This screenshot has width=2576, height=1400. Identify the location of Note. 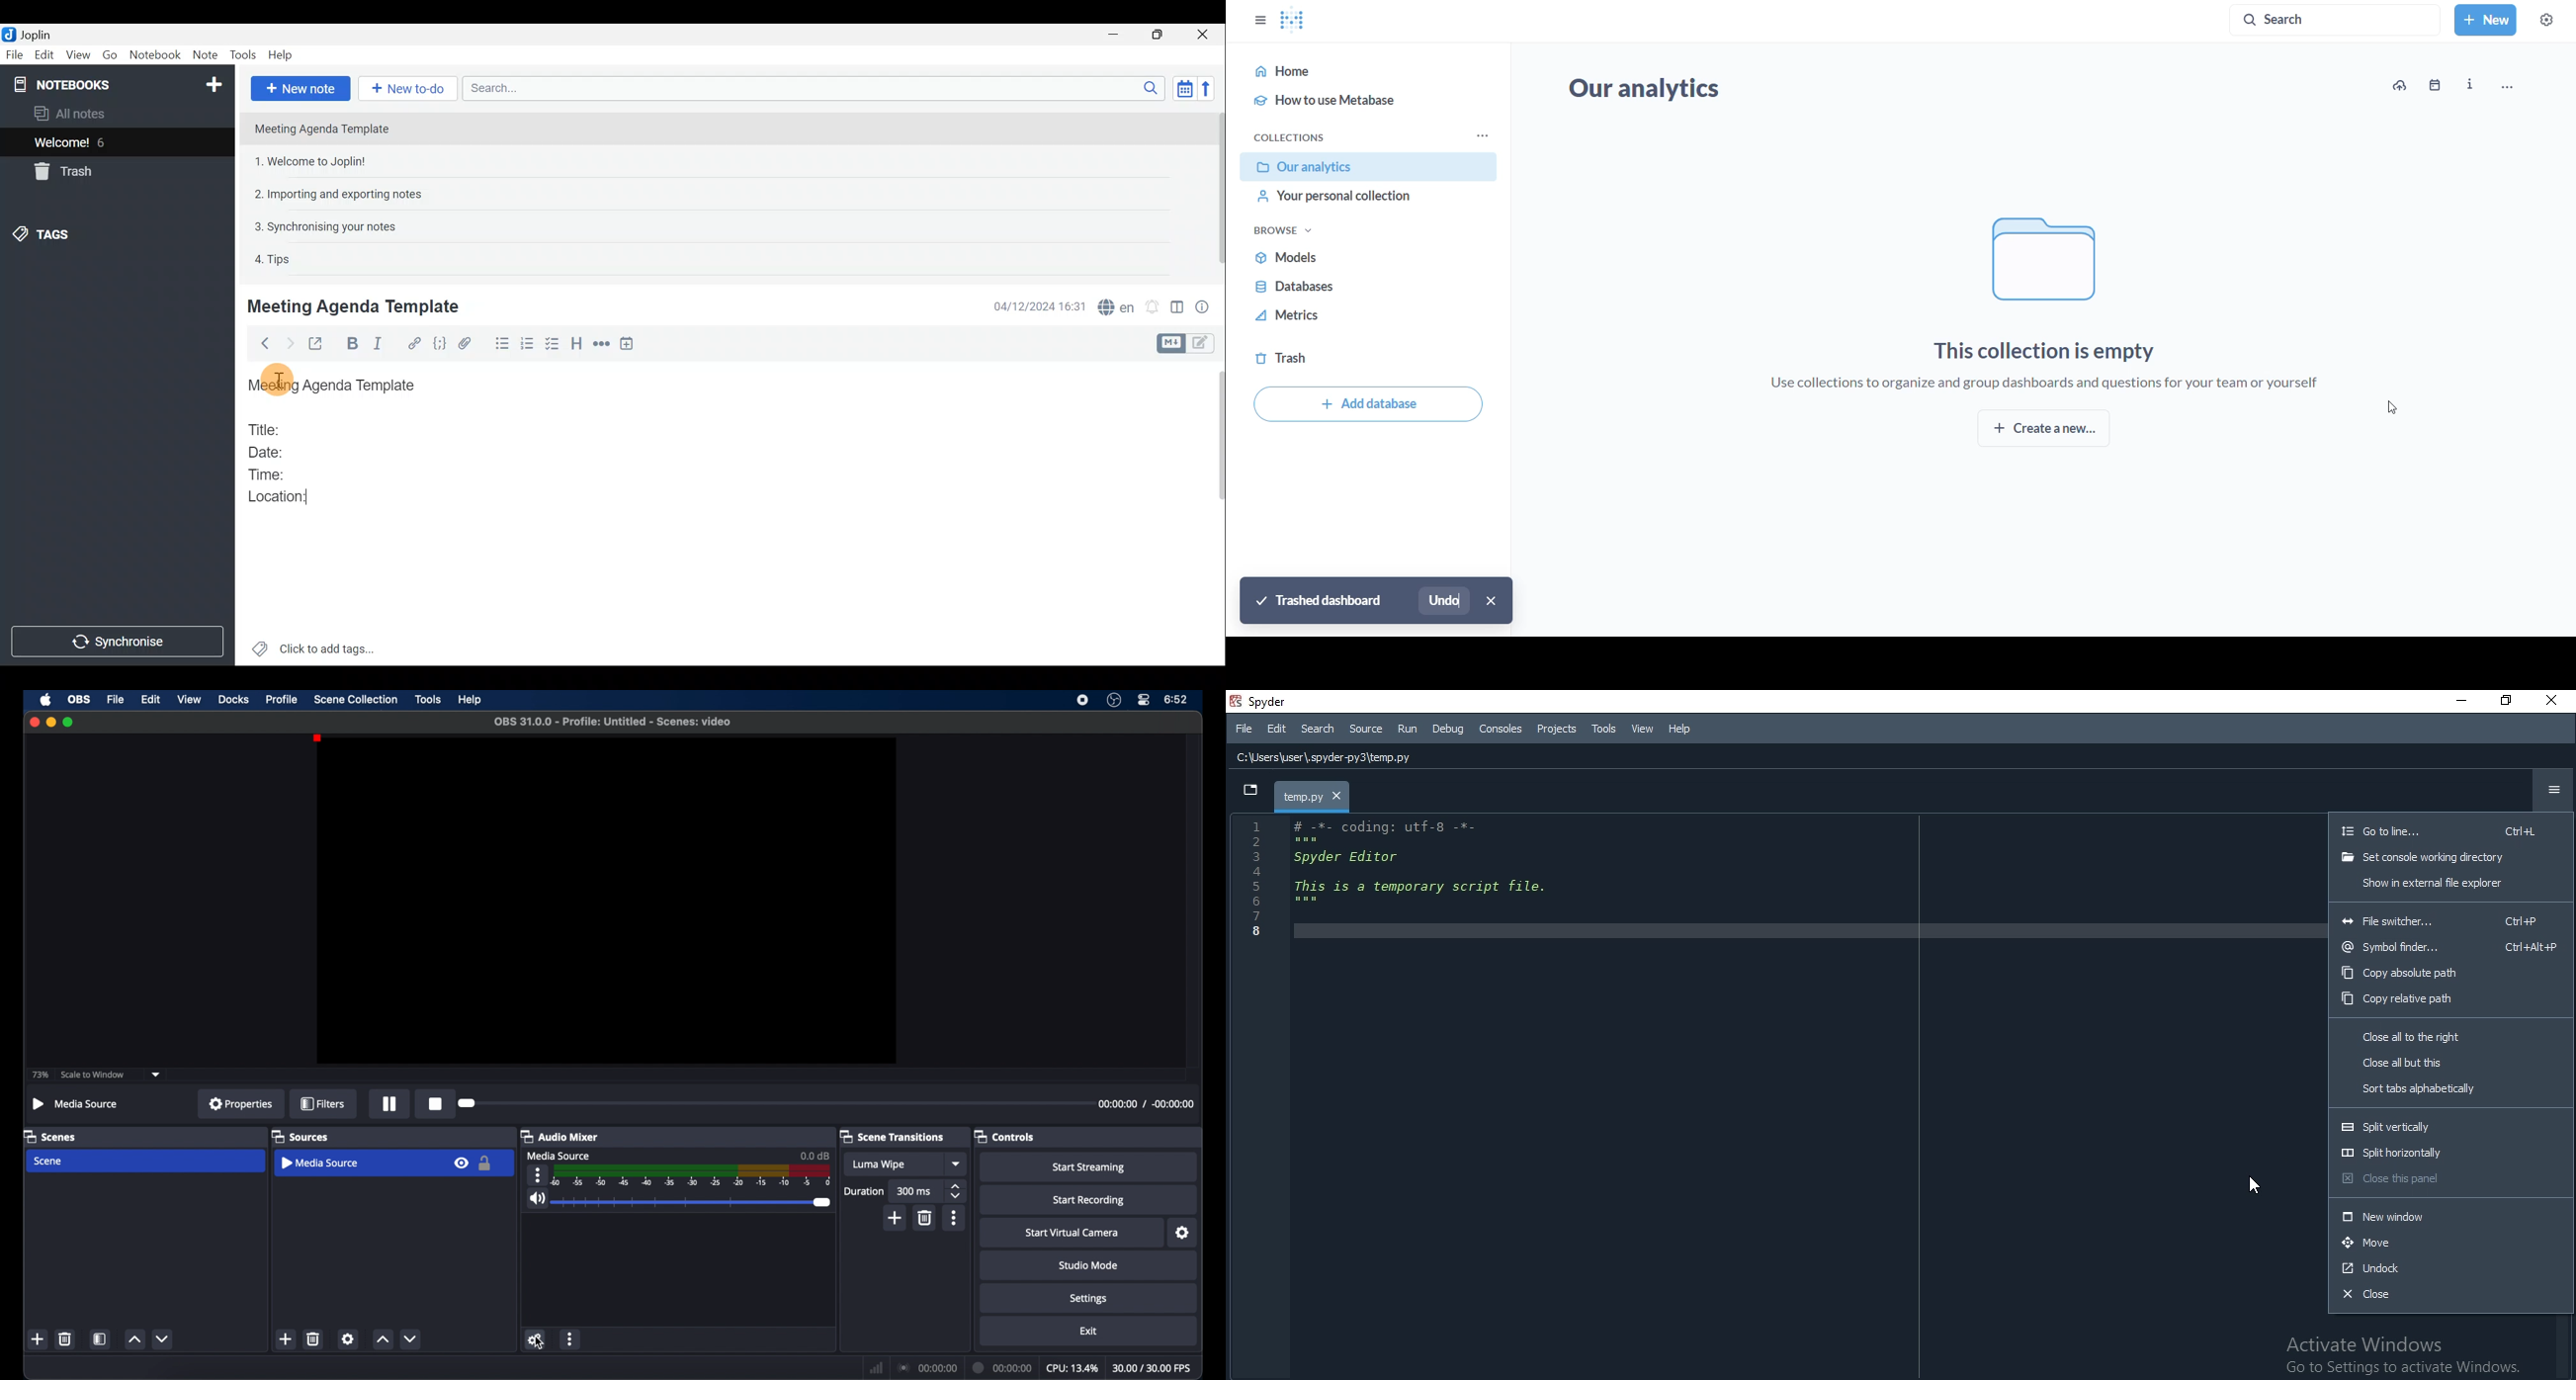
(204, 52).